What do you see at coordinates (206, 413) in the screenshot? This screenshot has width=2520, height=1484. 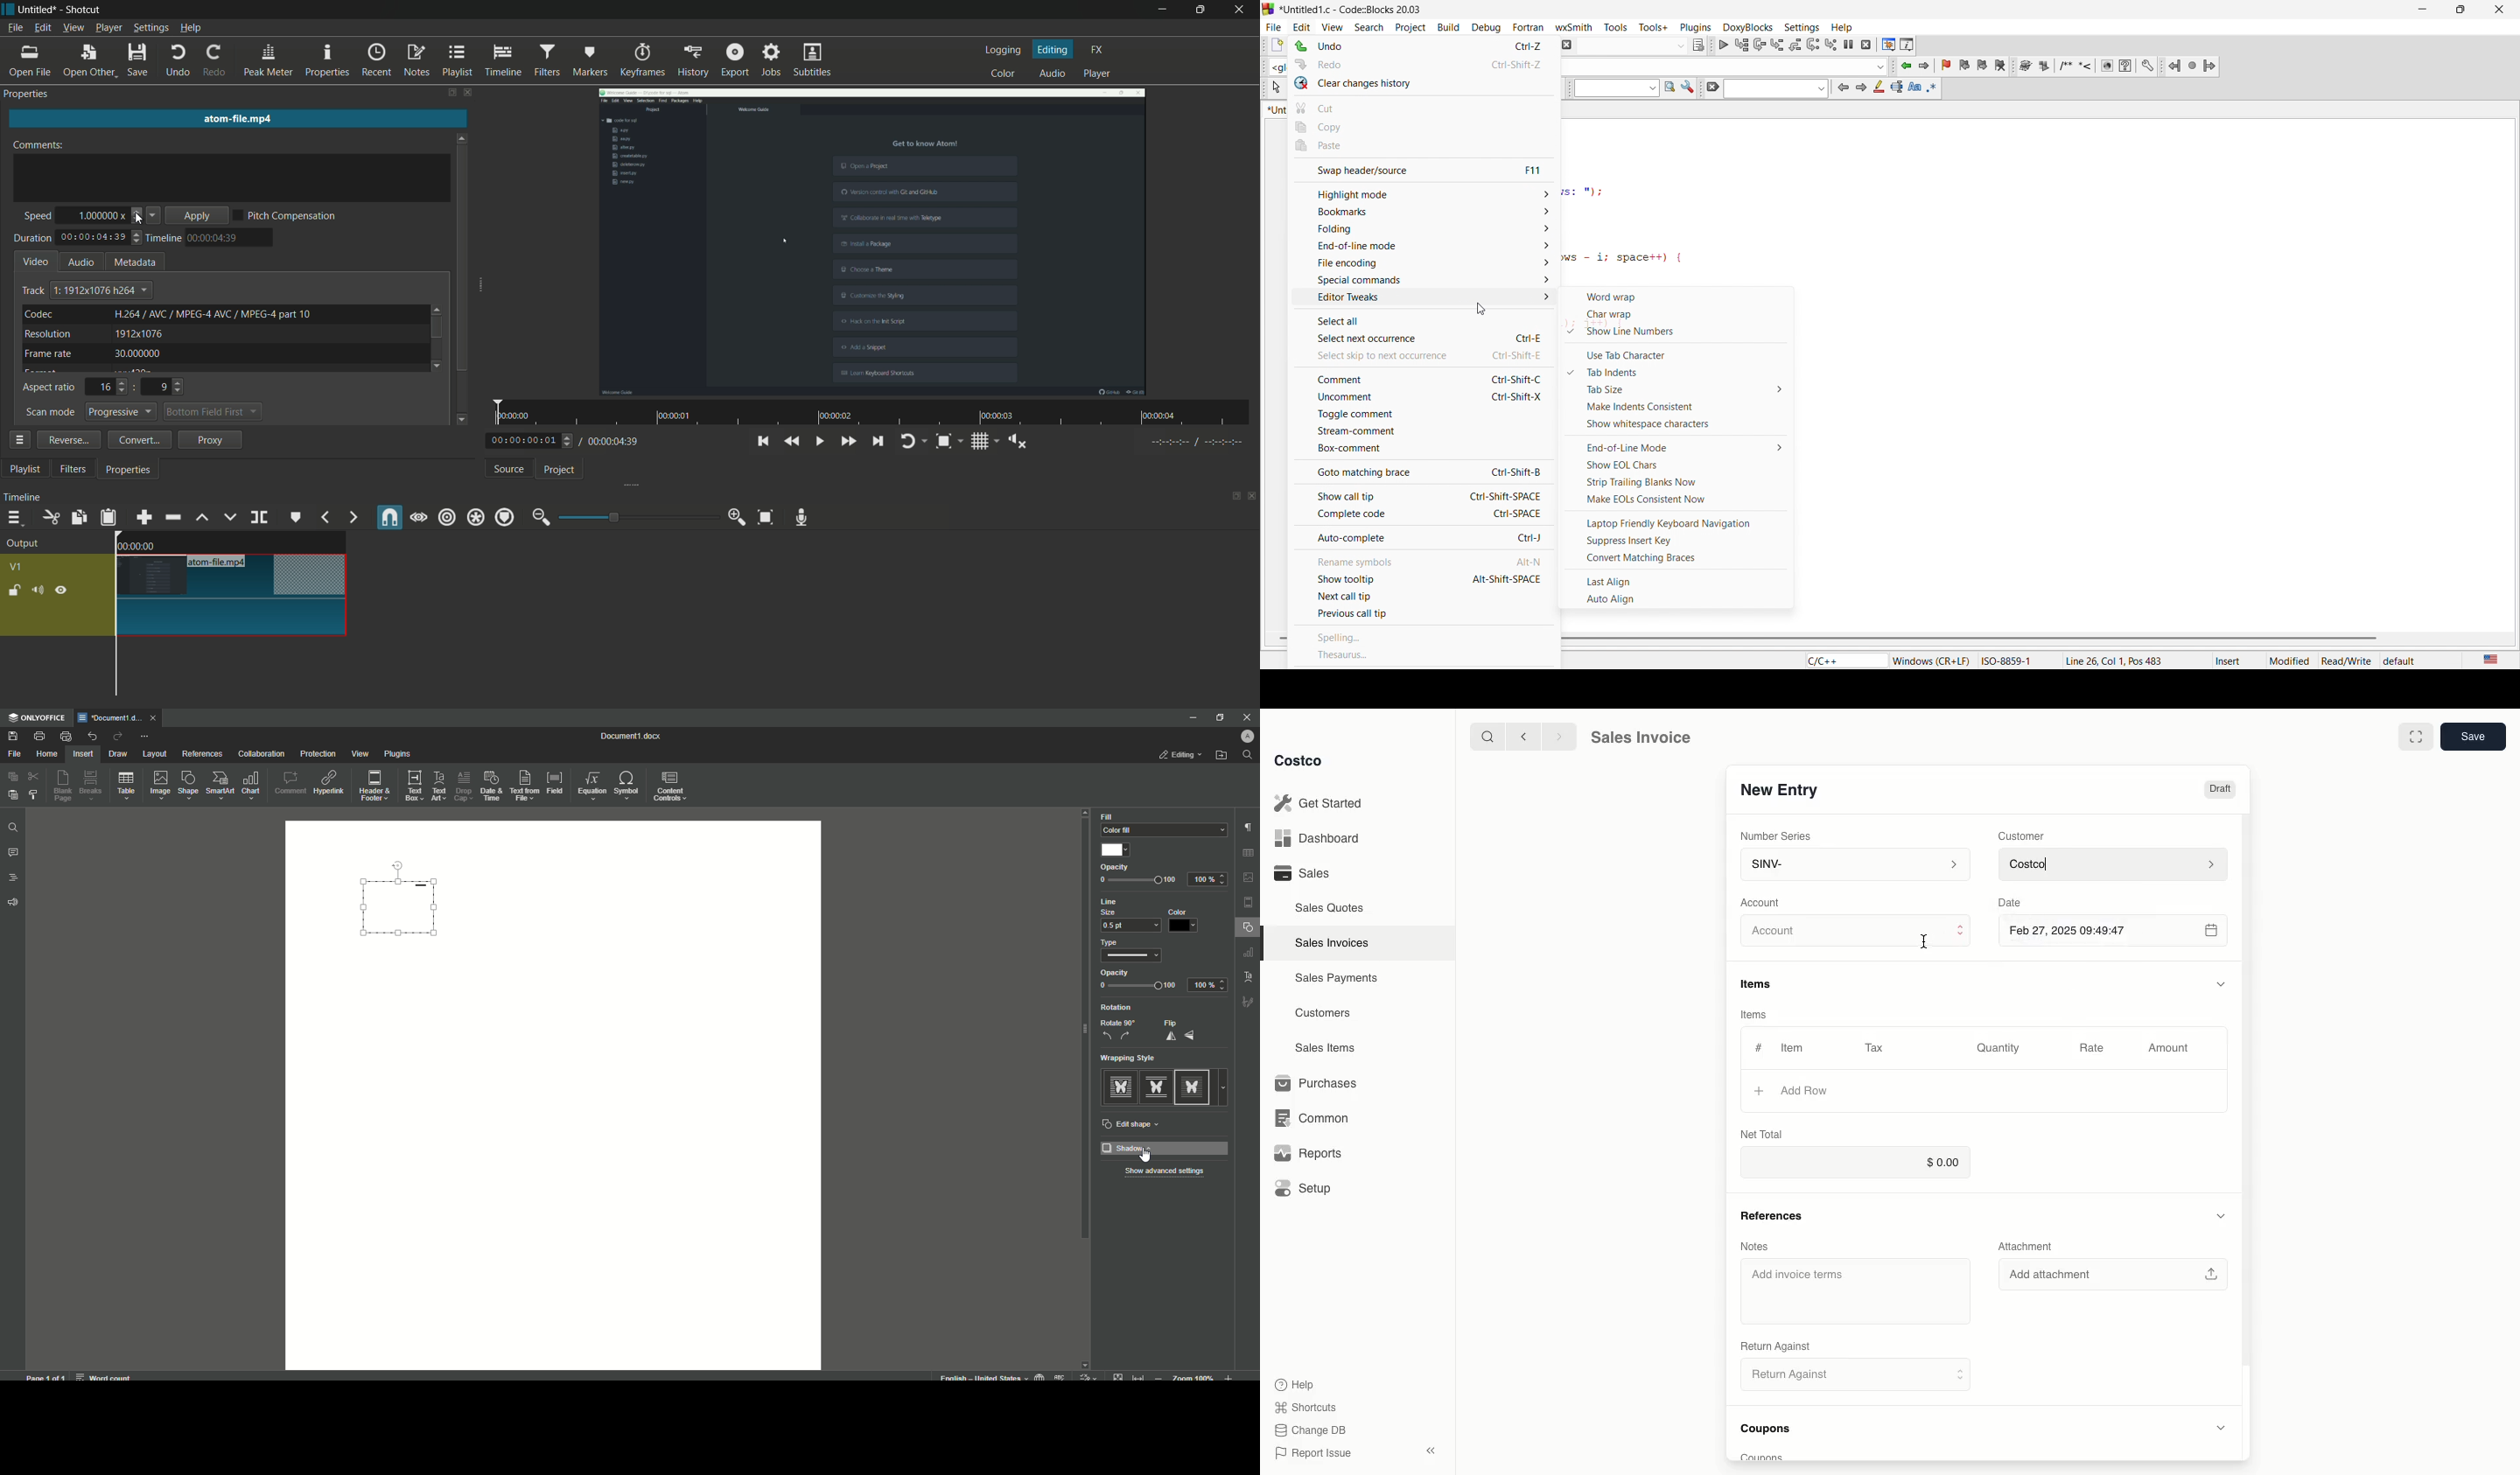 I see `bottom field first` at bounding box center [206, 413].